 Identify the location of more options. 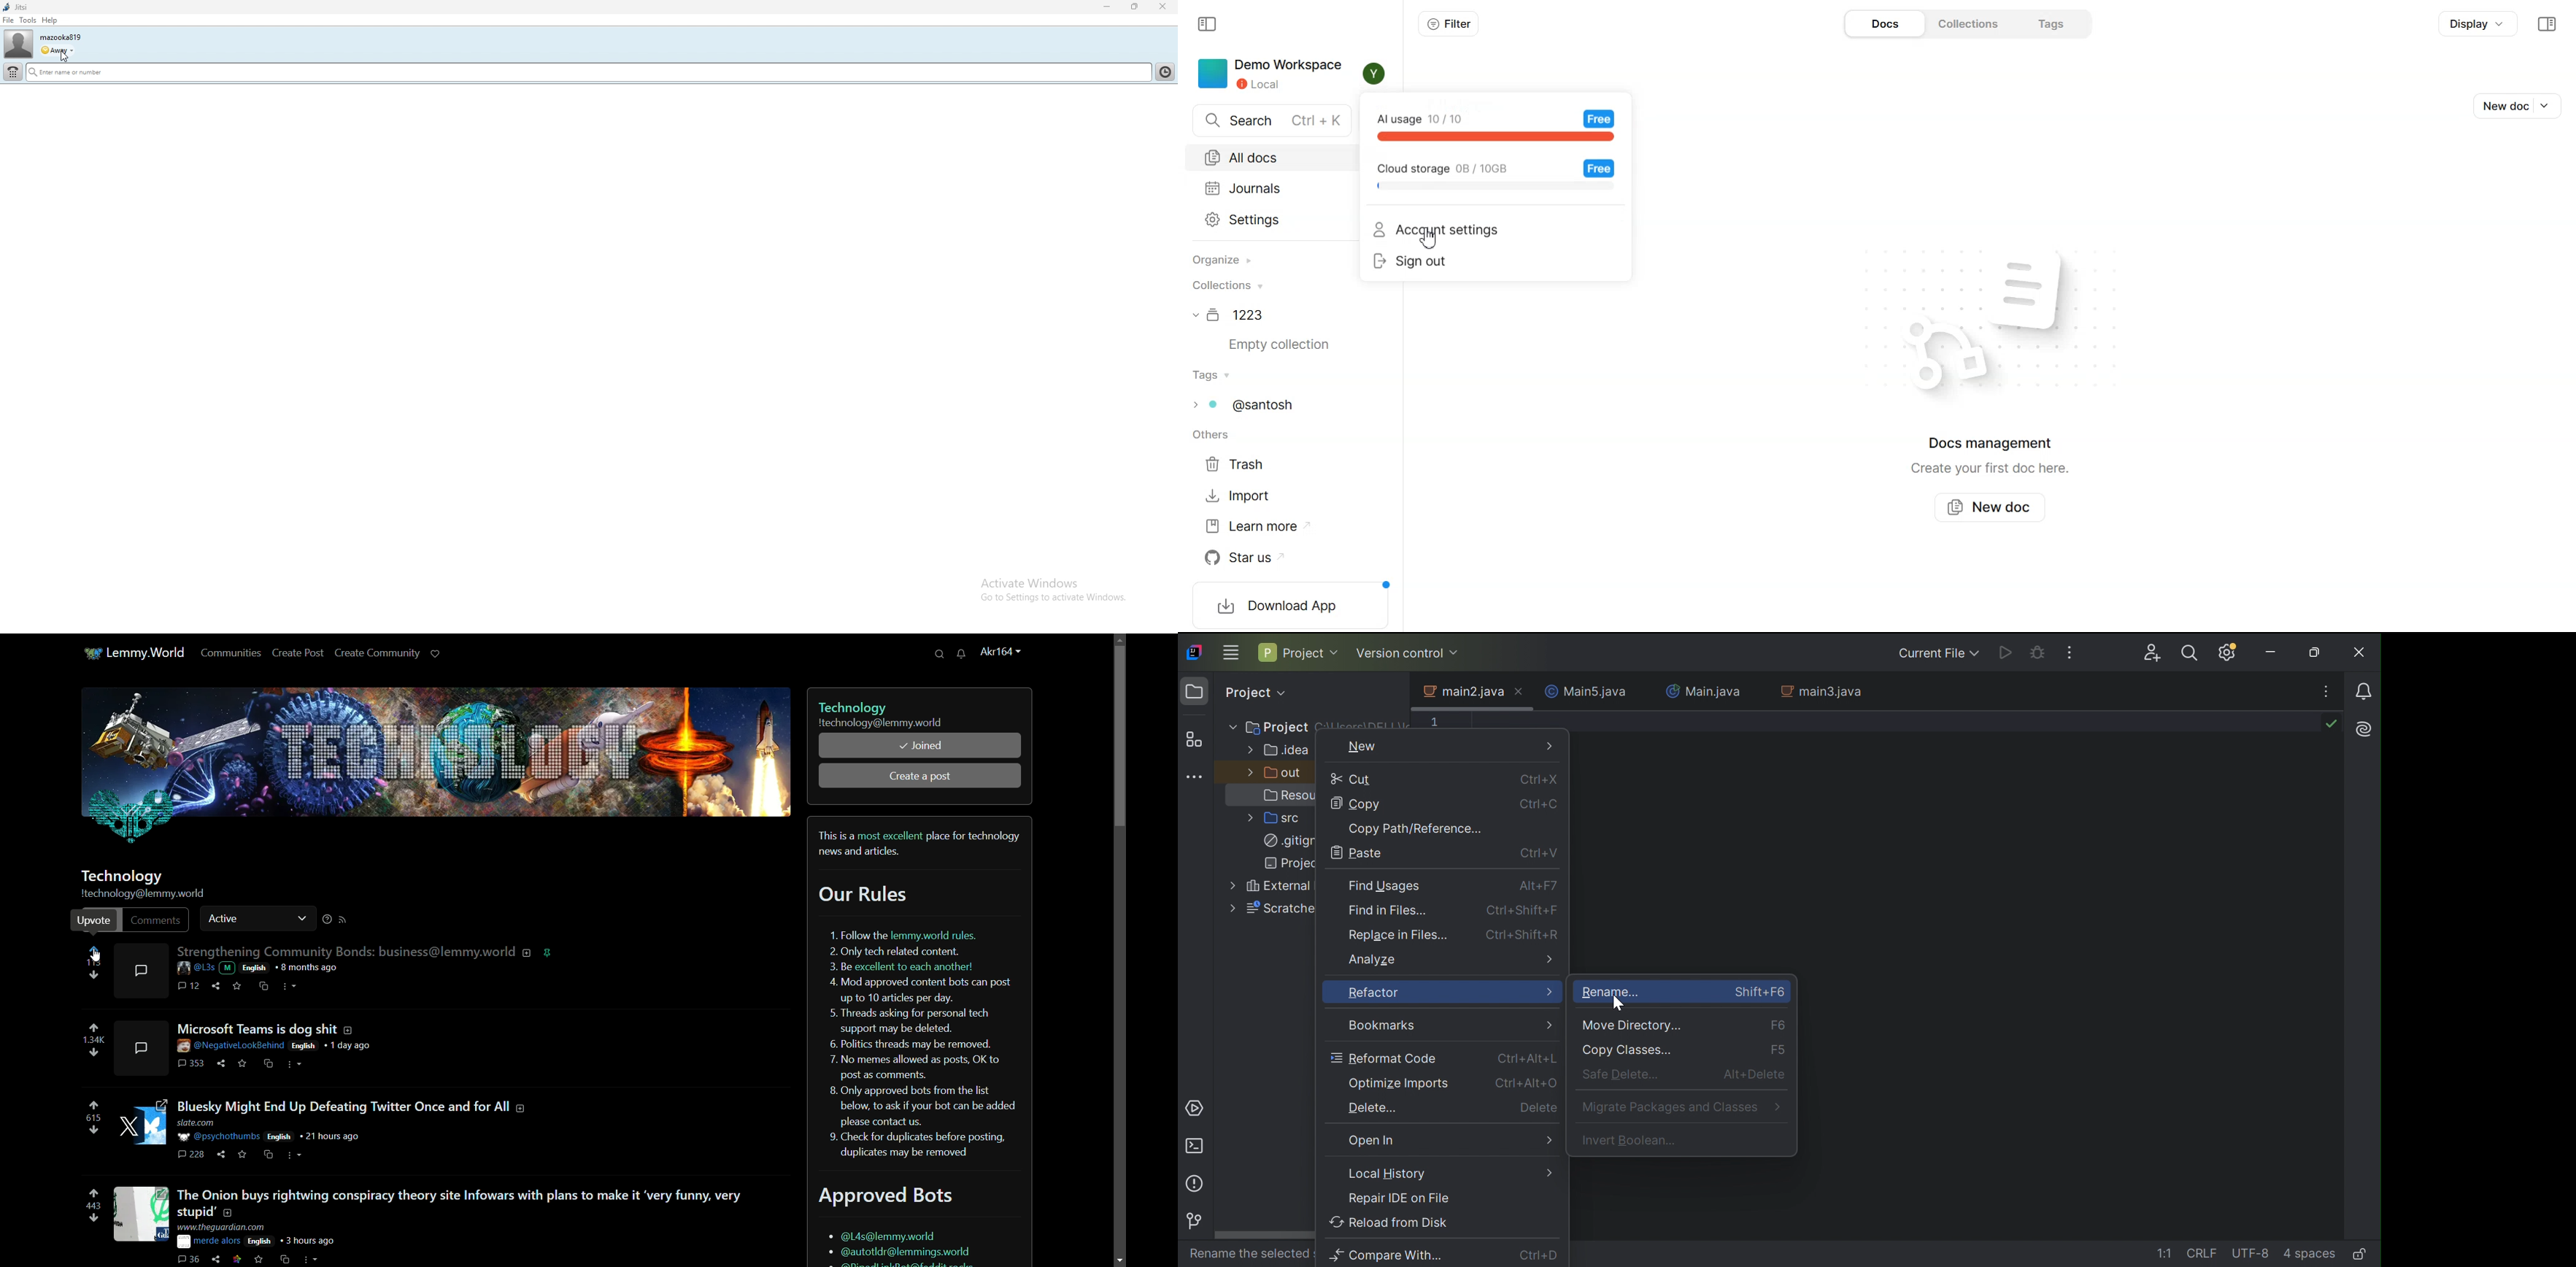
(332, 920).